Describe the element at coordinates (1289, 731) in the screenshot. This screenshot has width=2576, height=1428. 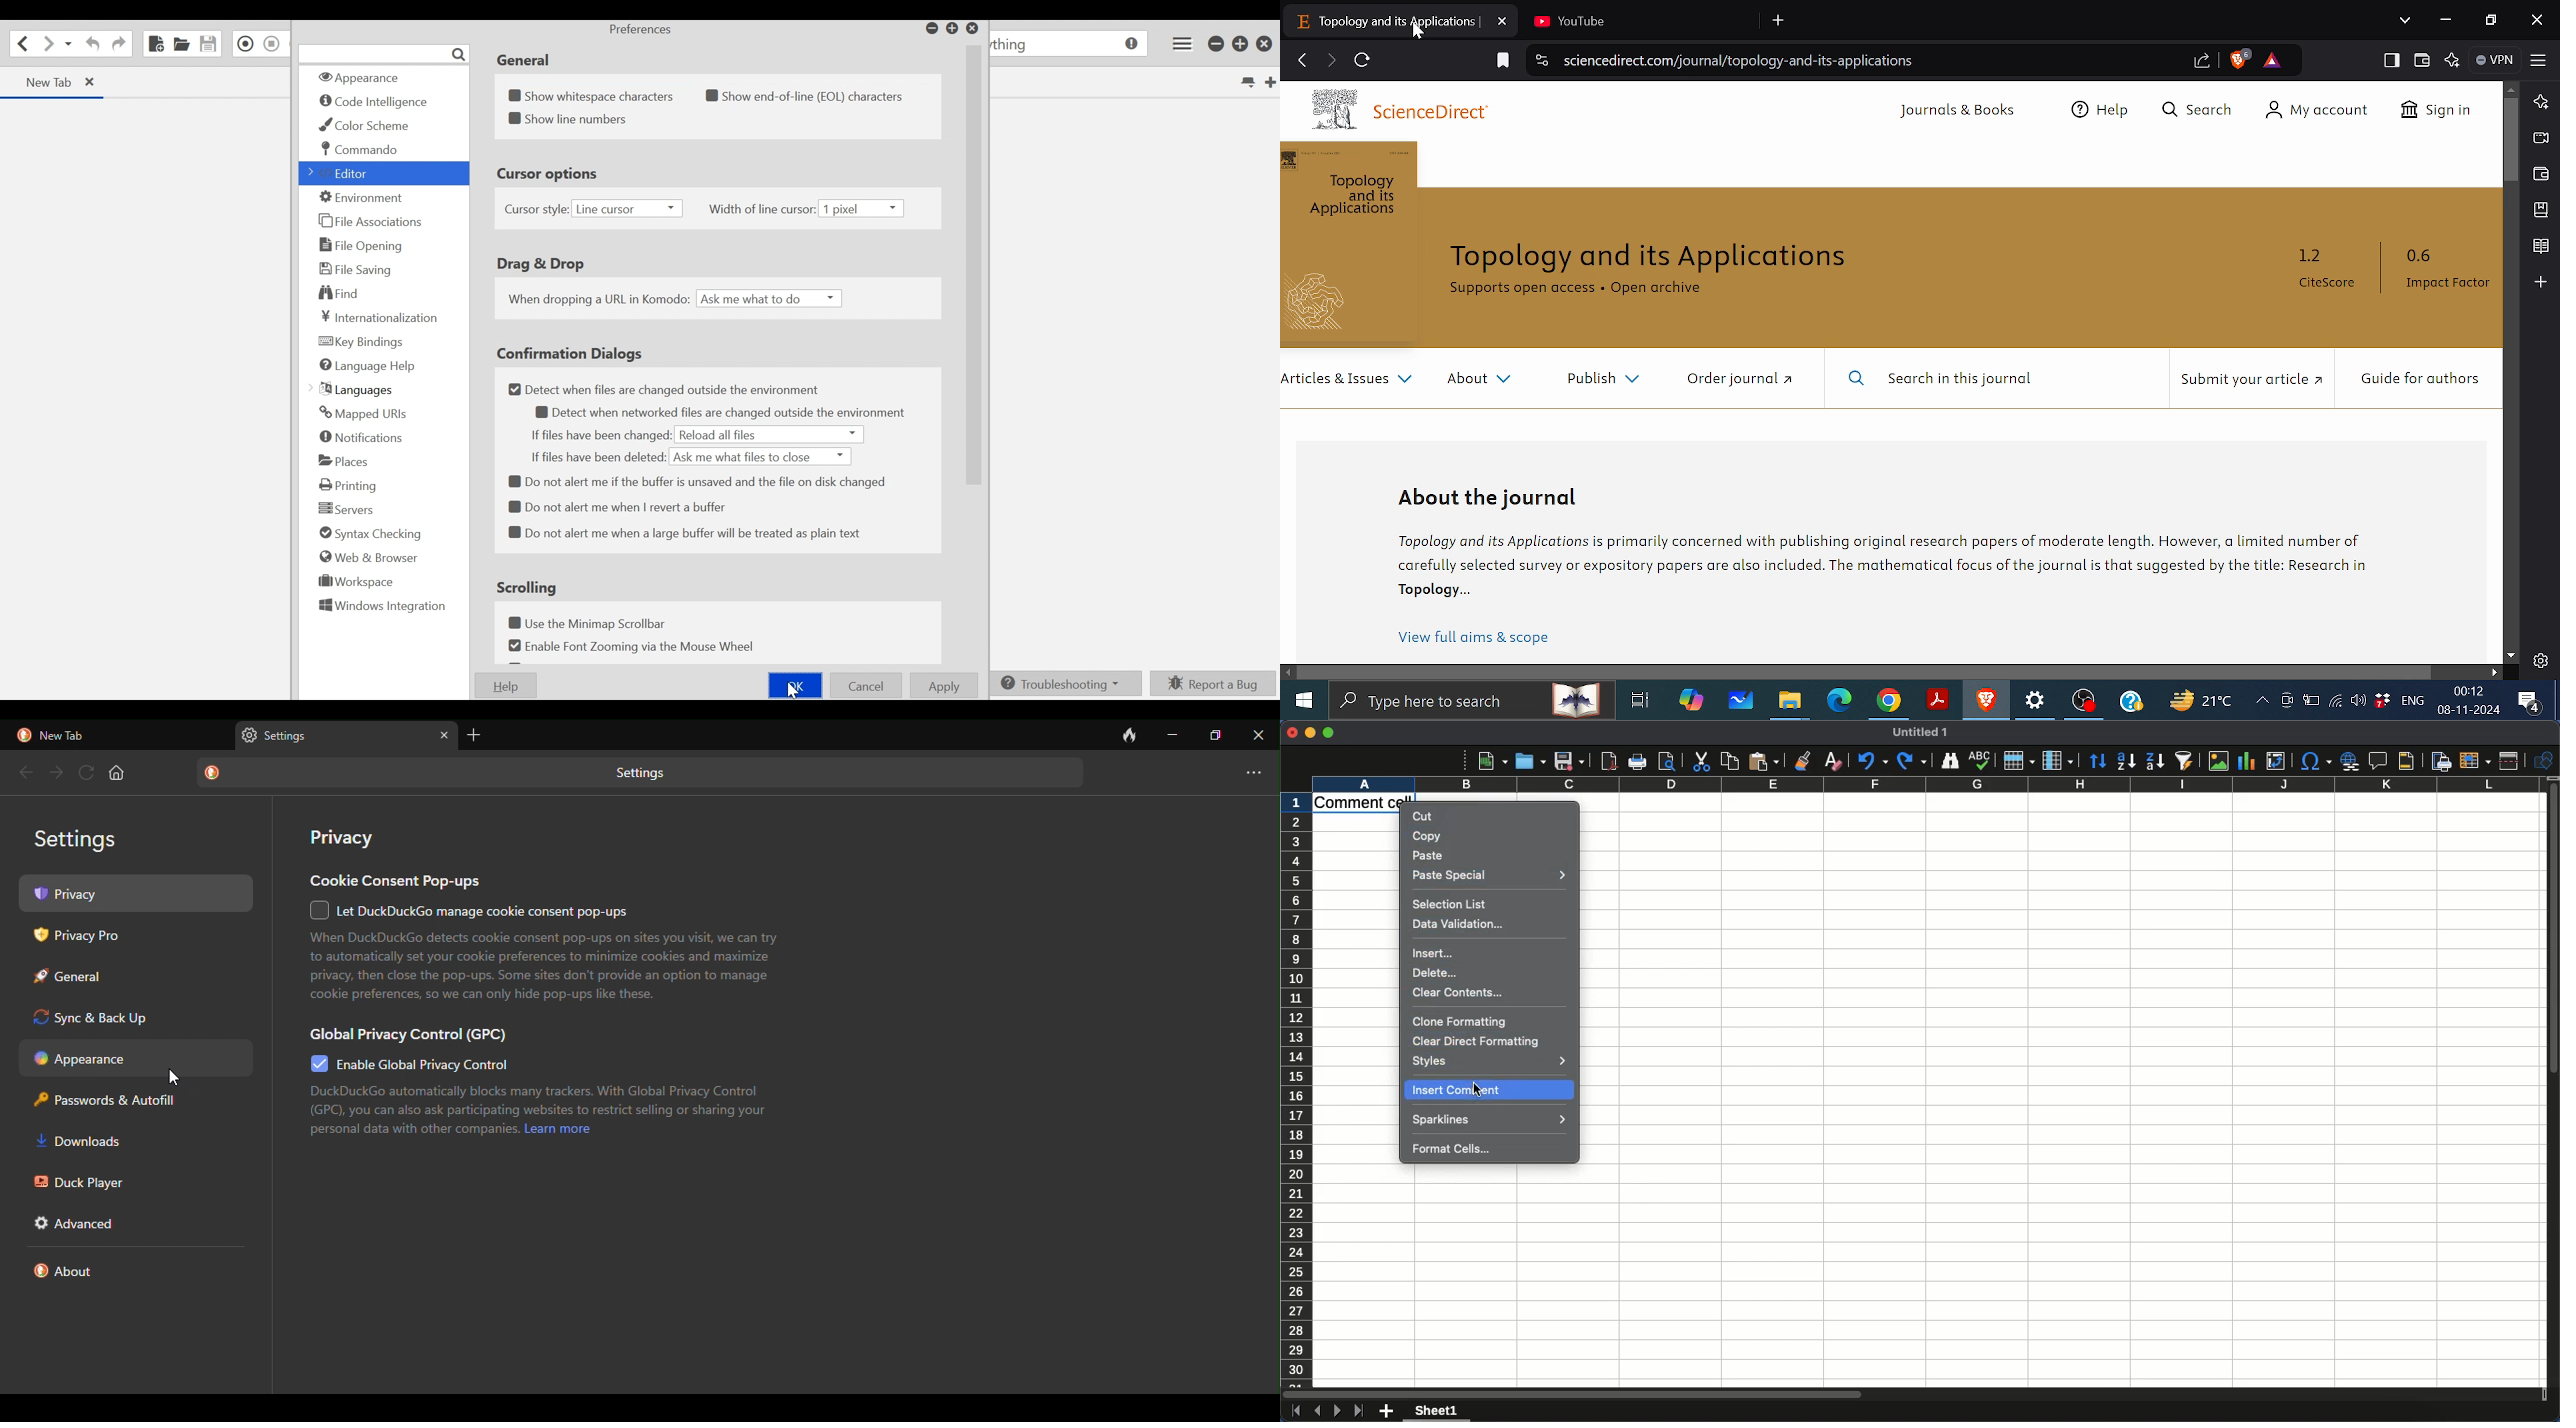
I see `Close` at that location.